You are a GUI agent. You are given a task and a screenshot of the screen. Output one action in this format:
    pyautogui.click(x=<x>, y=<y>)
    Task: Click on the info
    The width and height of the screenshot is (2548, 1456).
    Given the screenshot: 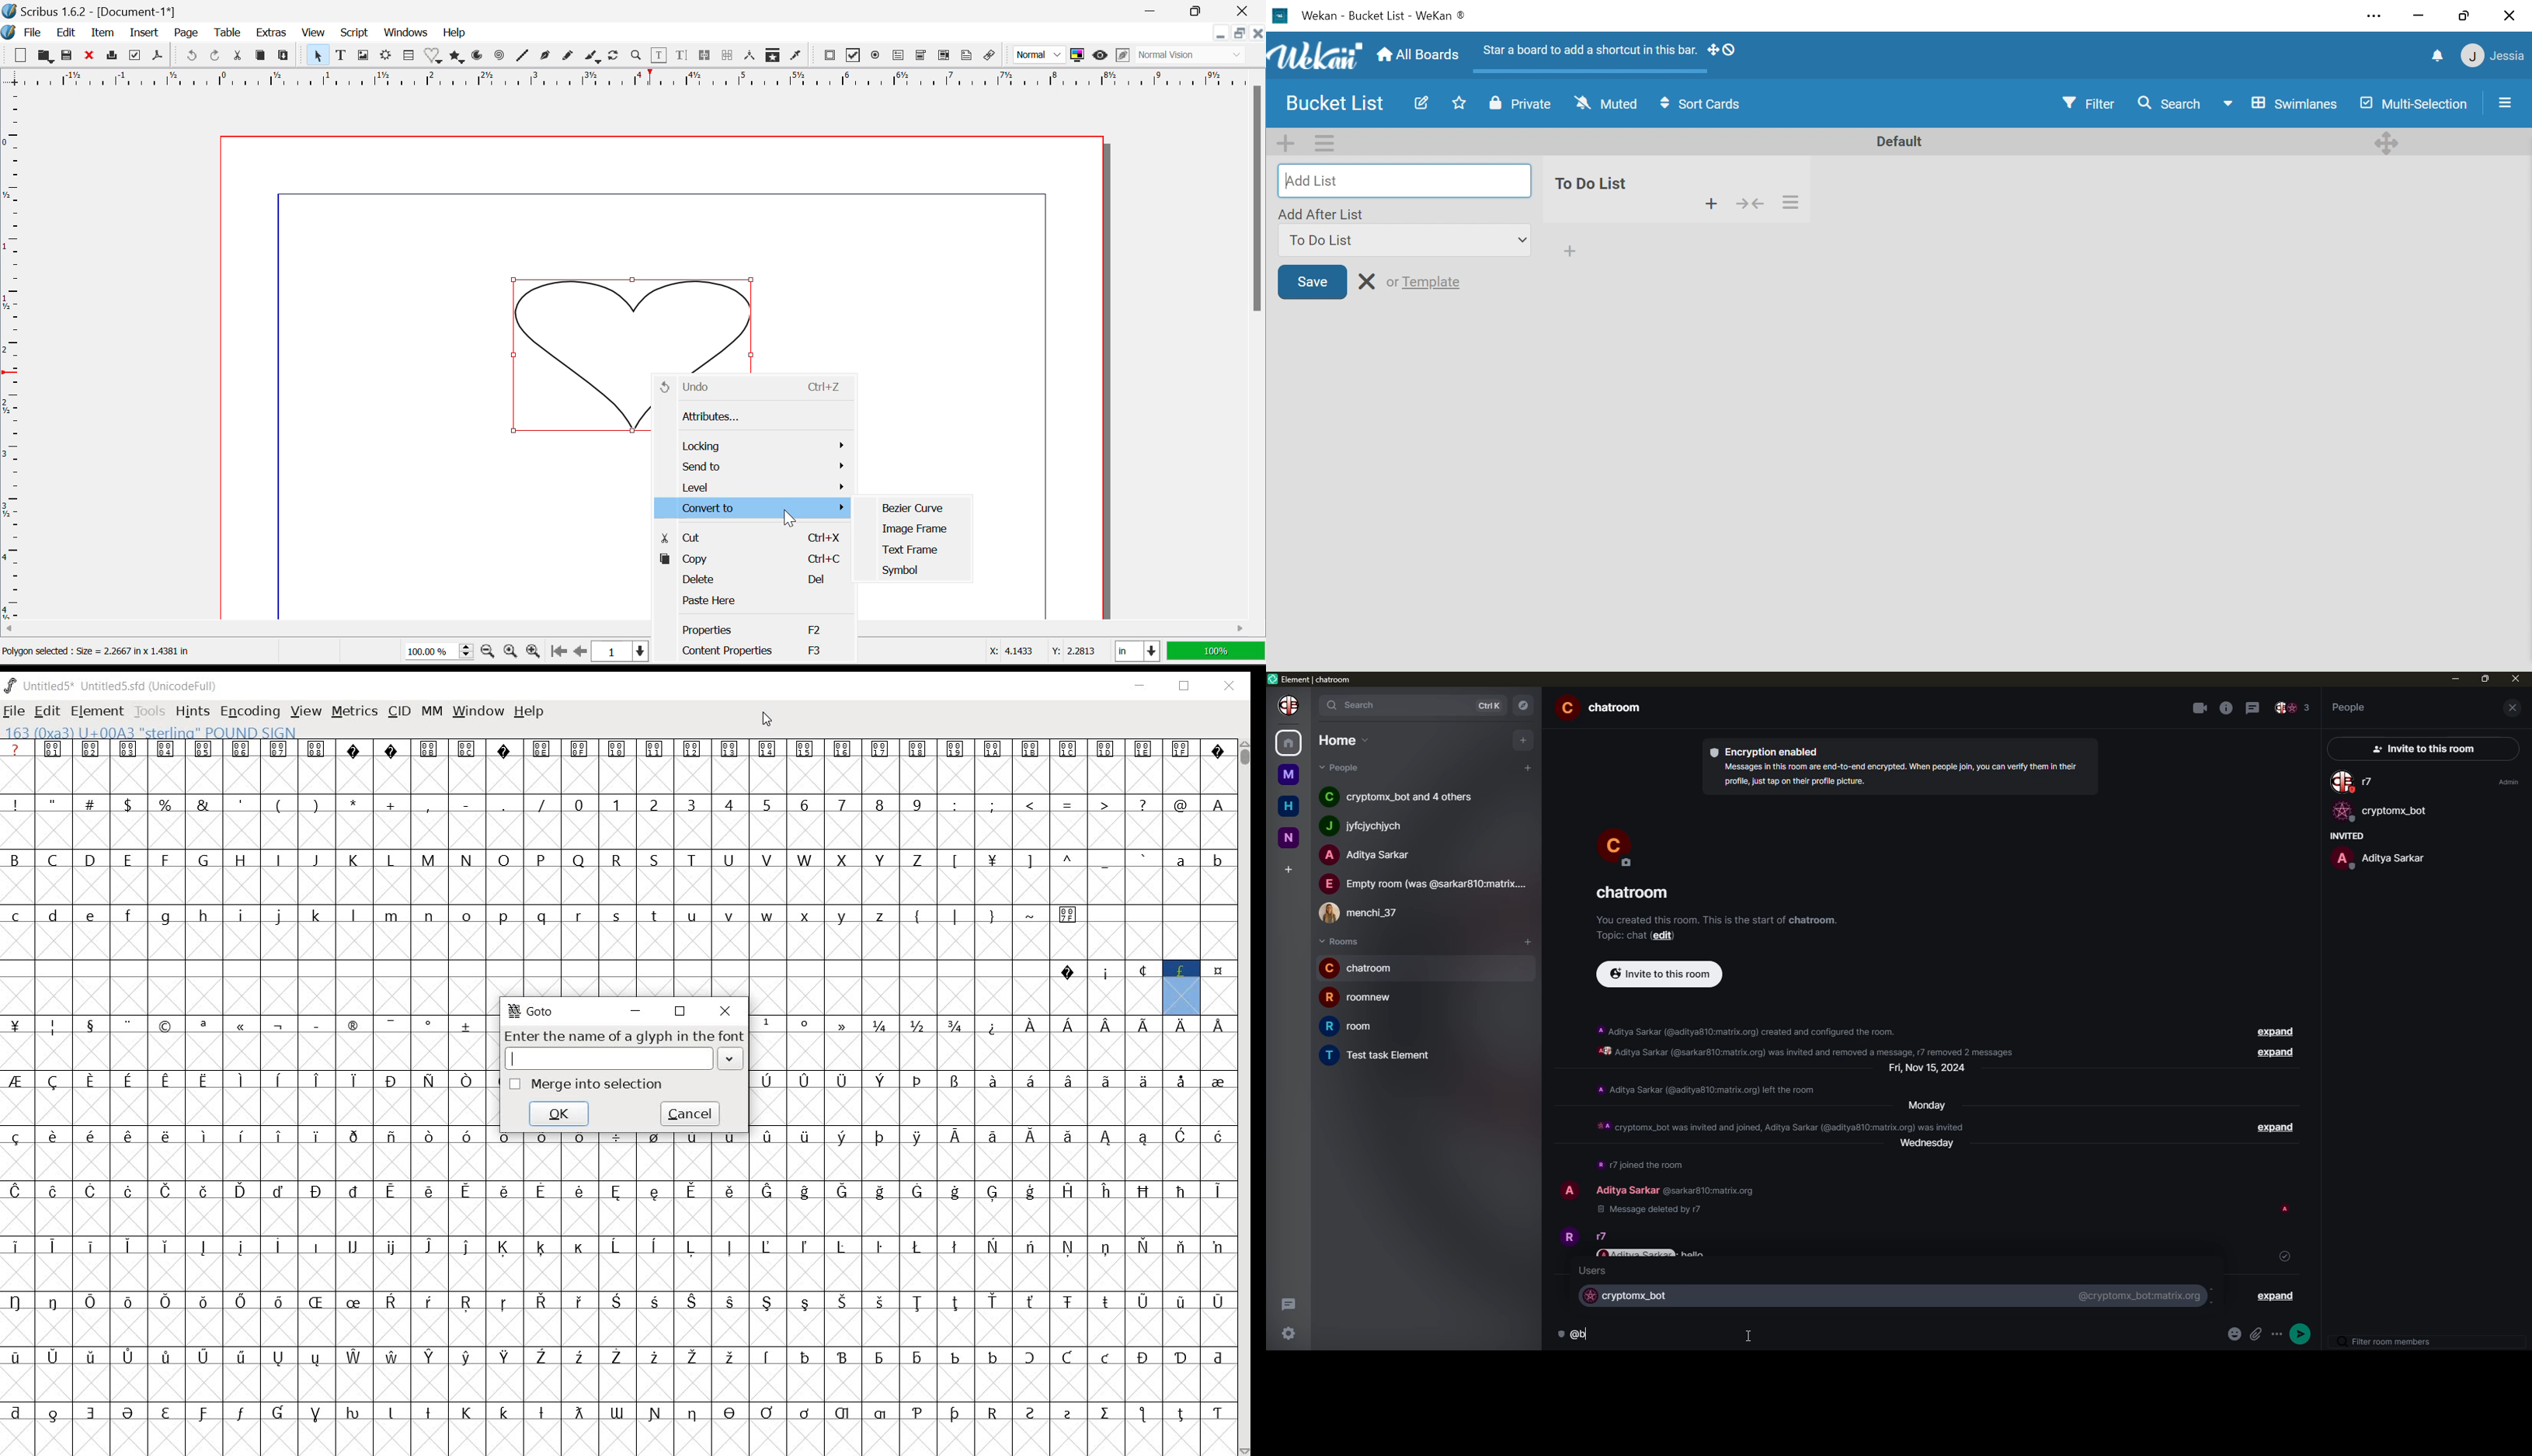 What is the action you would take?
    pyautogui.click(x=2226, y=708)
    